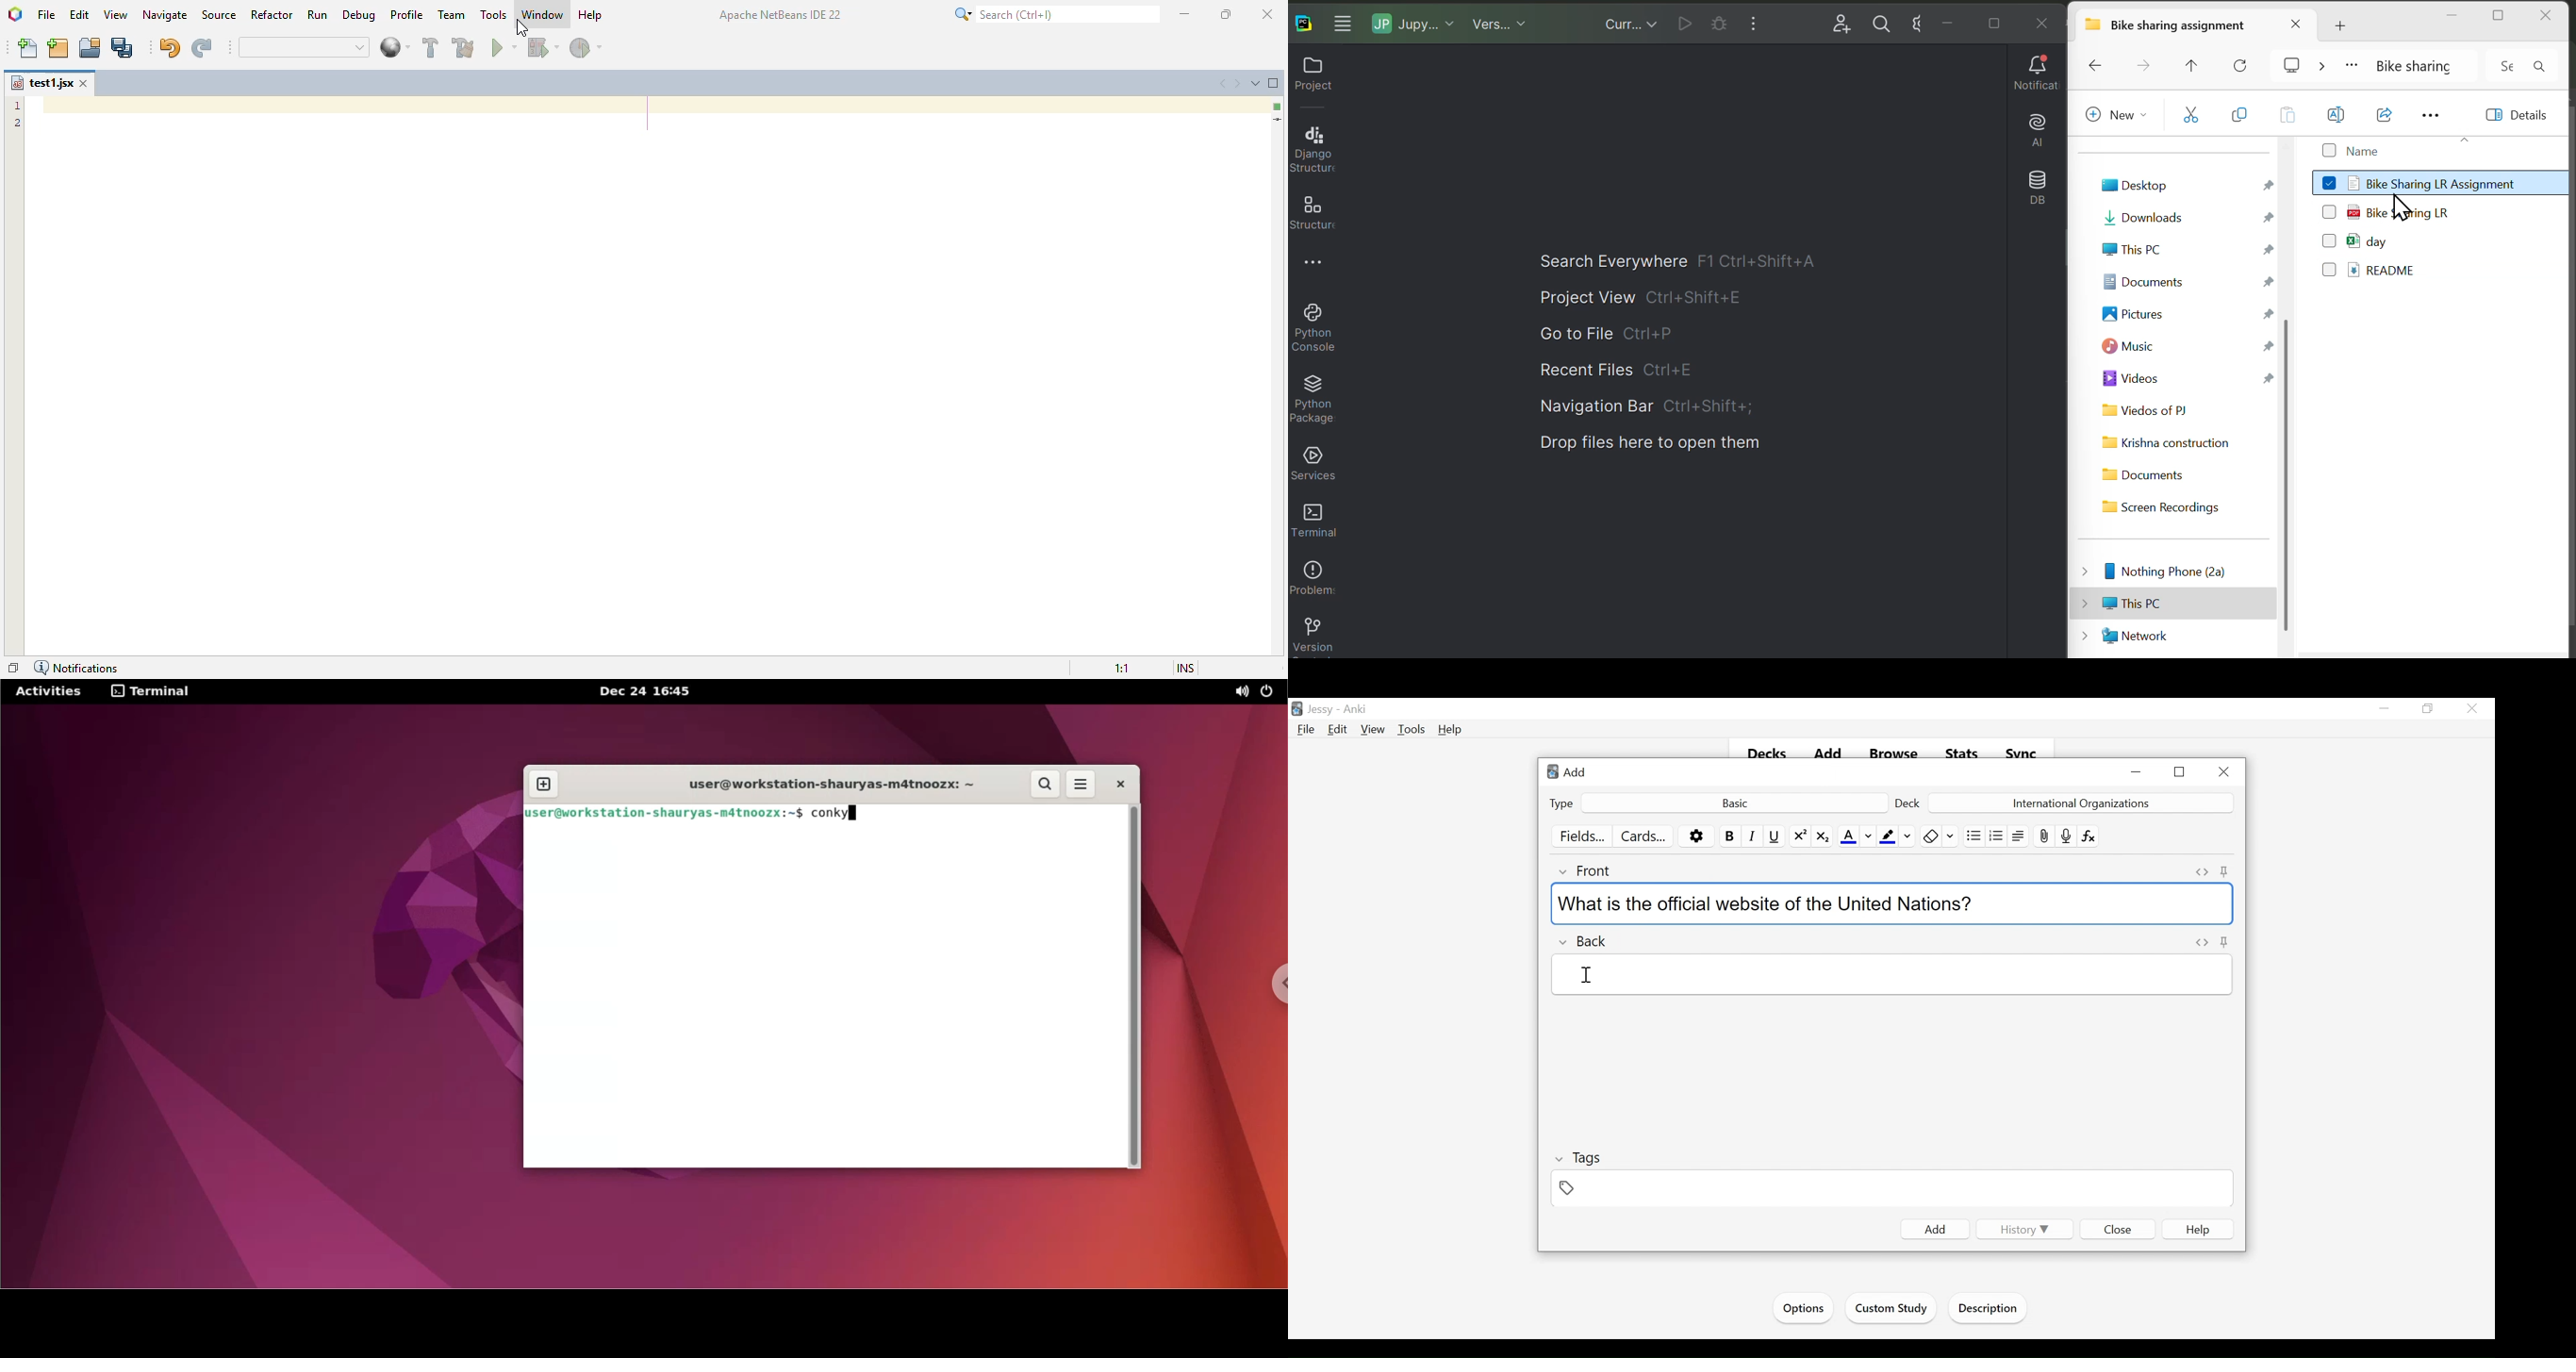  Describe the element at coordinates (1451, 731) in the screenshot. I see `Help` at that location.